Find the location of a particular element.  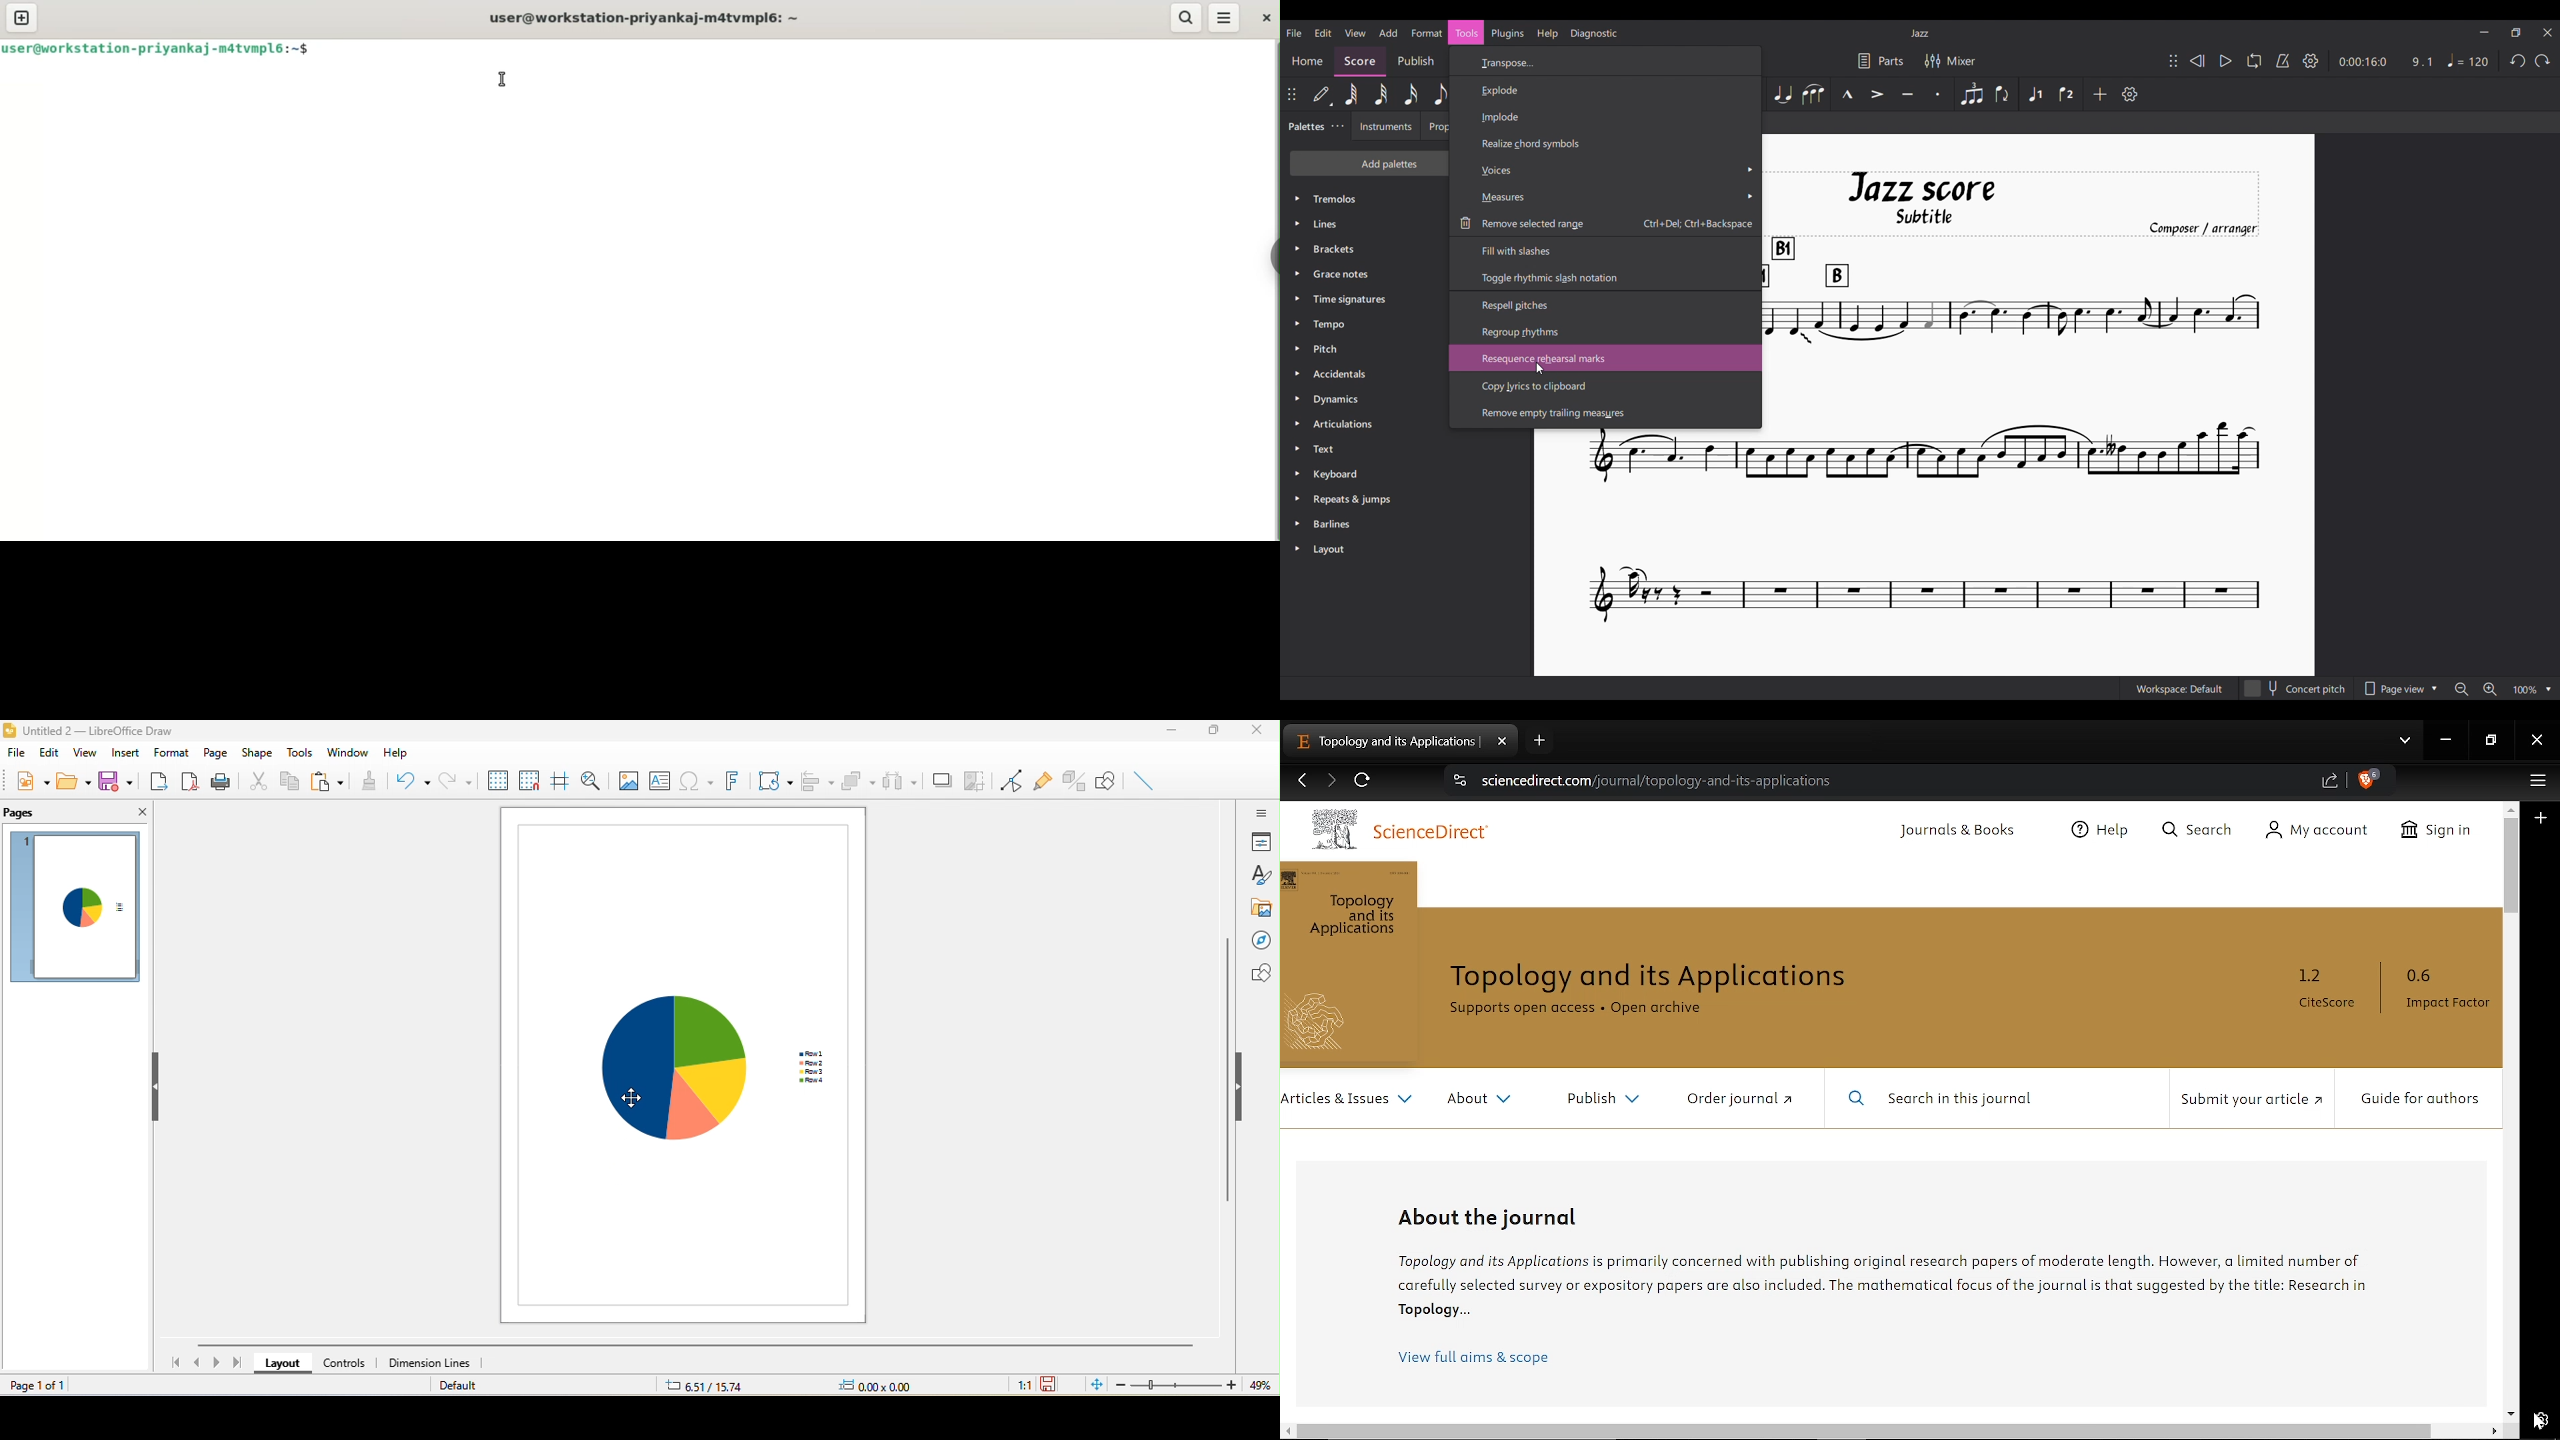

Page view otpions is located at coordinates (2399, 688).